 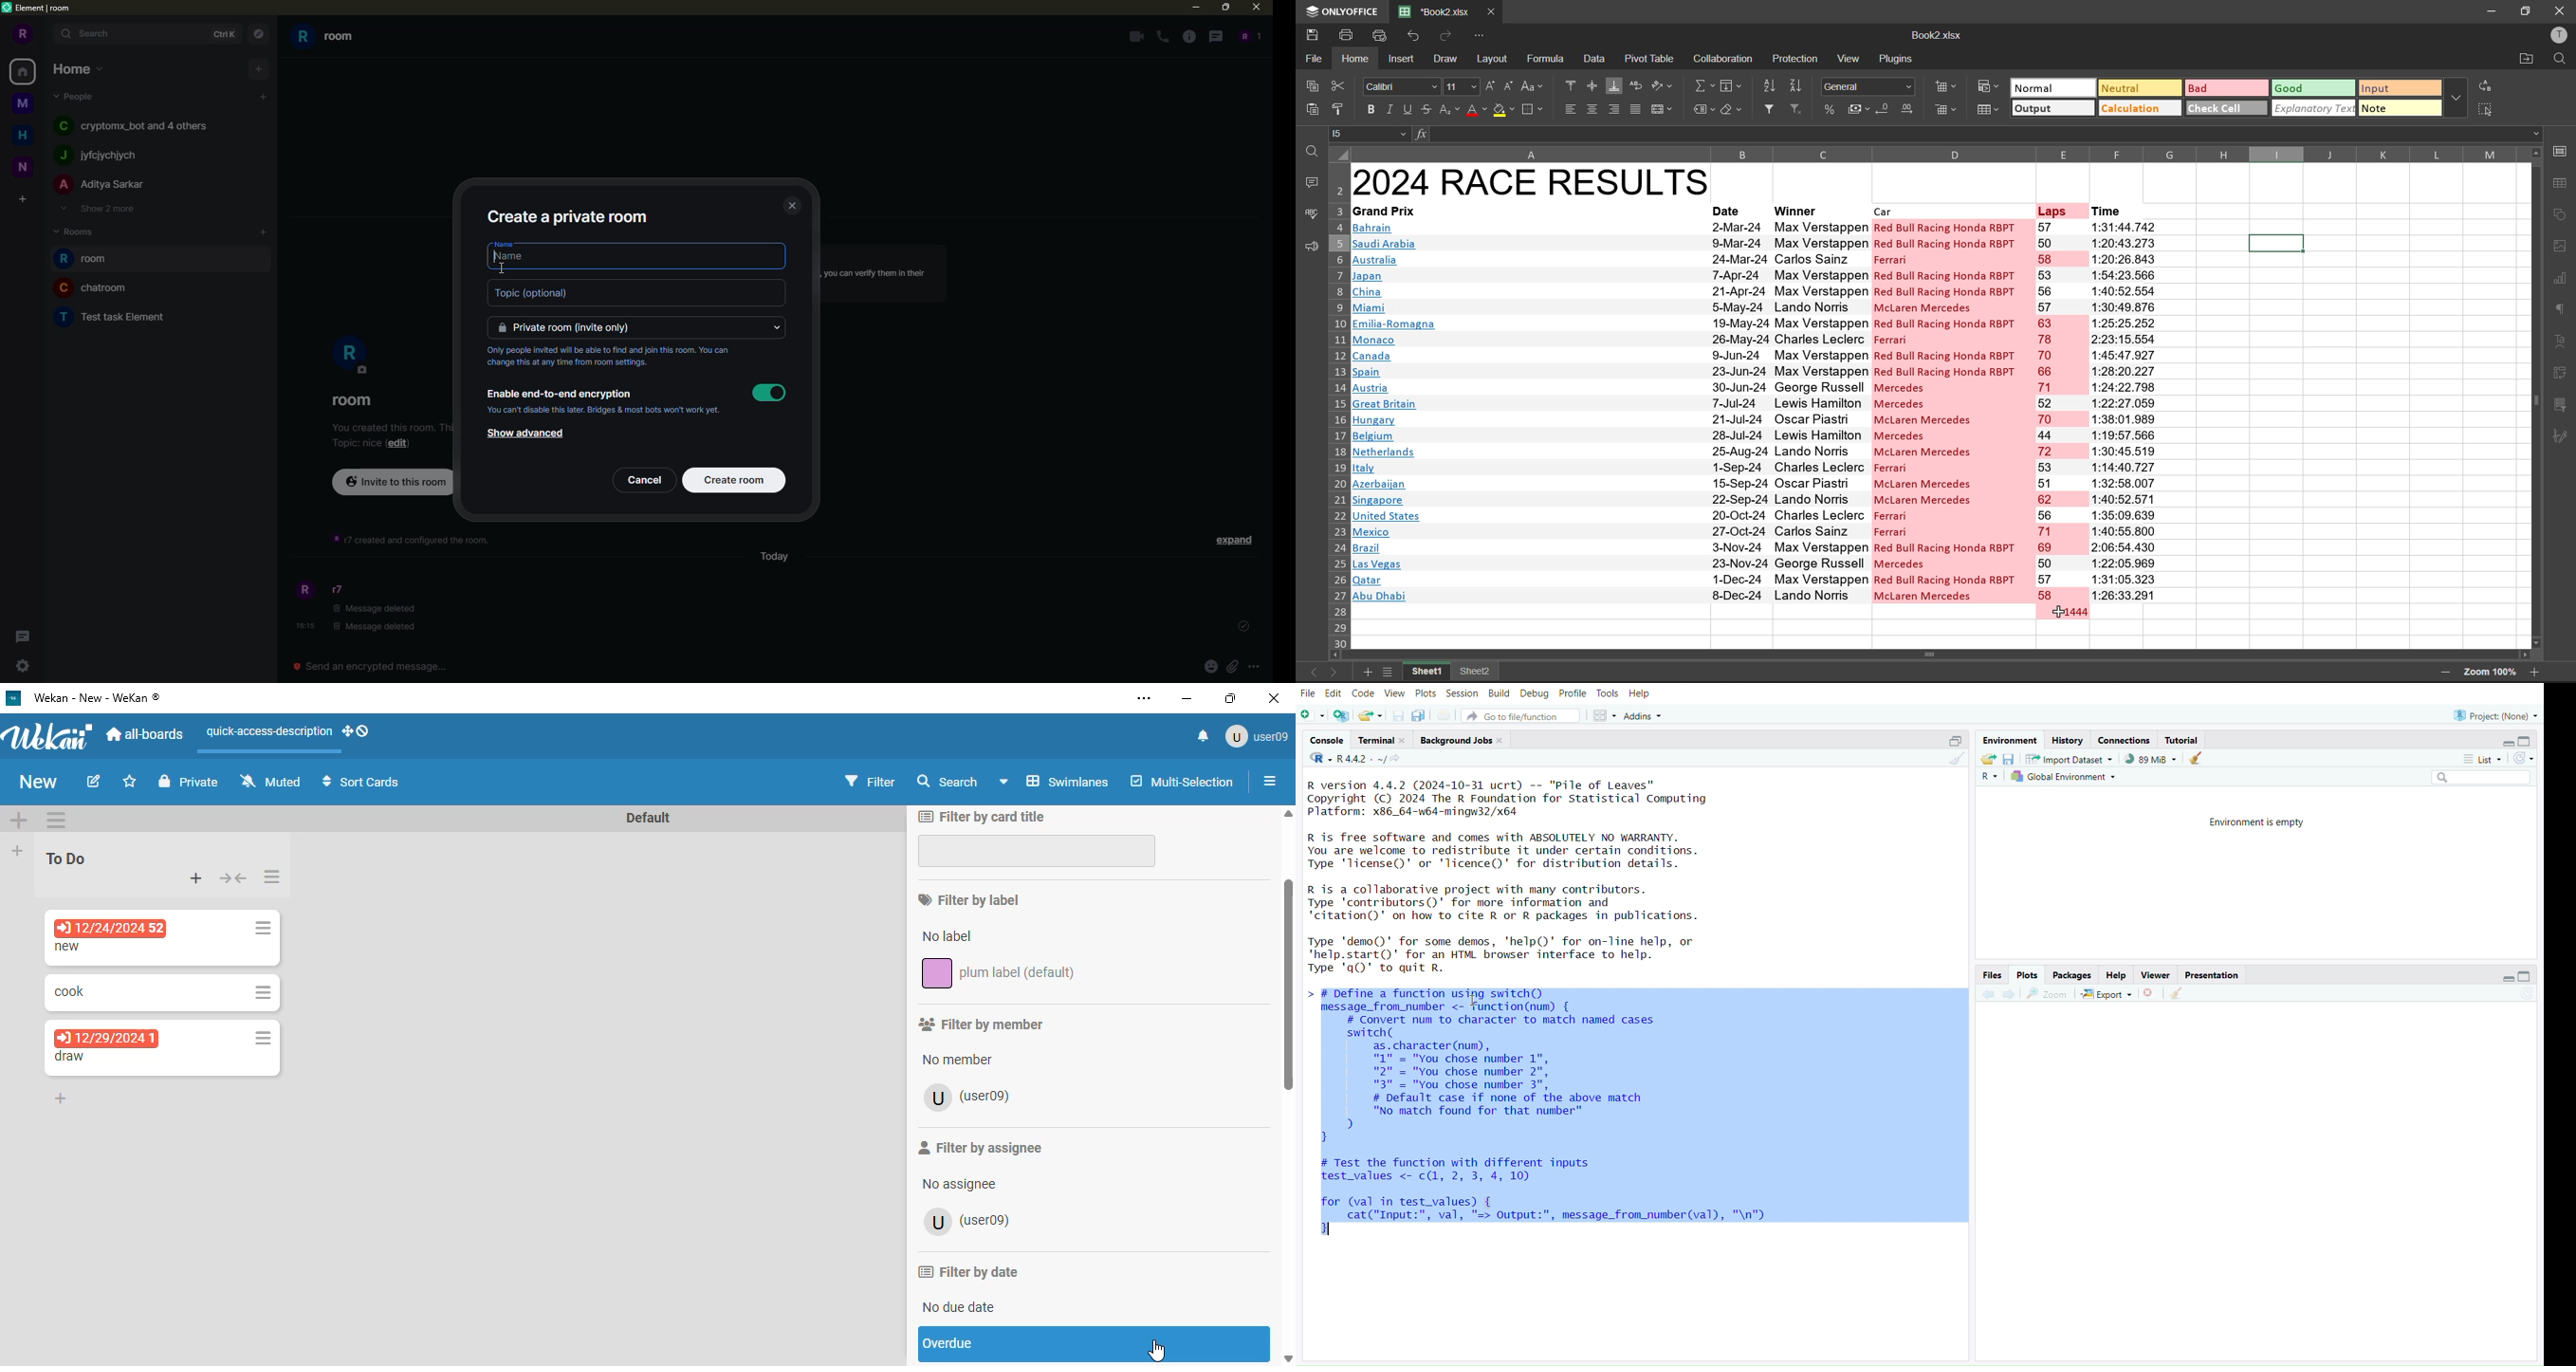 I want to click on redo, so click(x=1448, y=34).